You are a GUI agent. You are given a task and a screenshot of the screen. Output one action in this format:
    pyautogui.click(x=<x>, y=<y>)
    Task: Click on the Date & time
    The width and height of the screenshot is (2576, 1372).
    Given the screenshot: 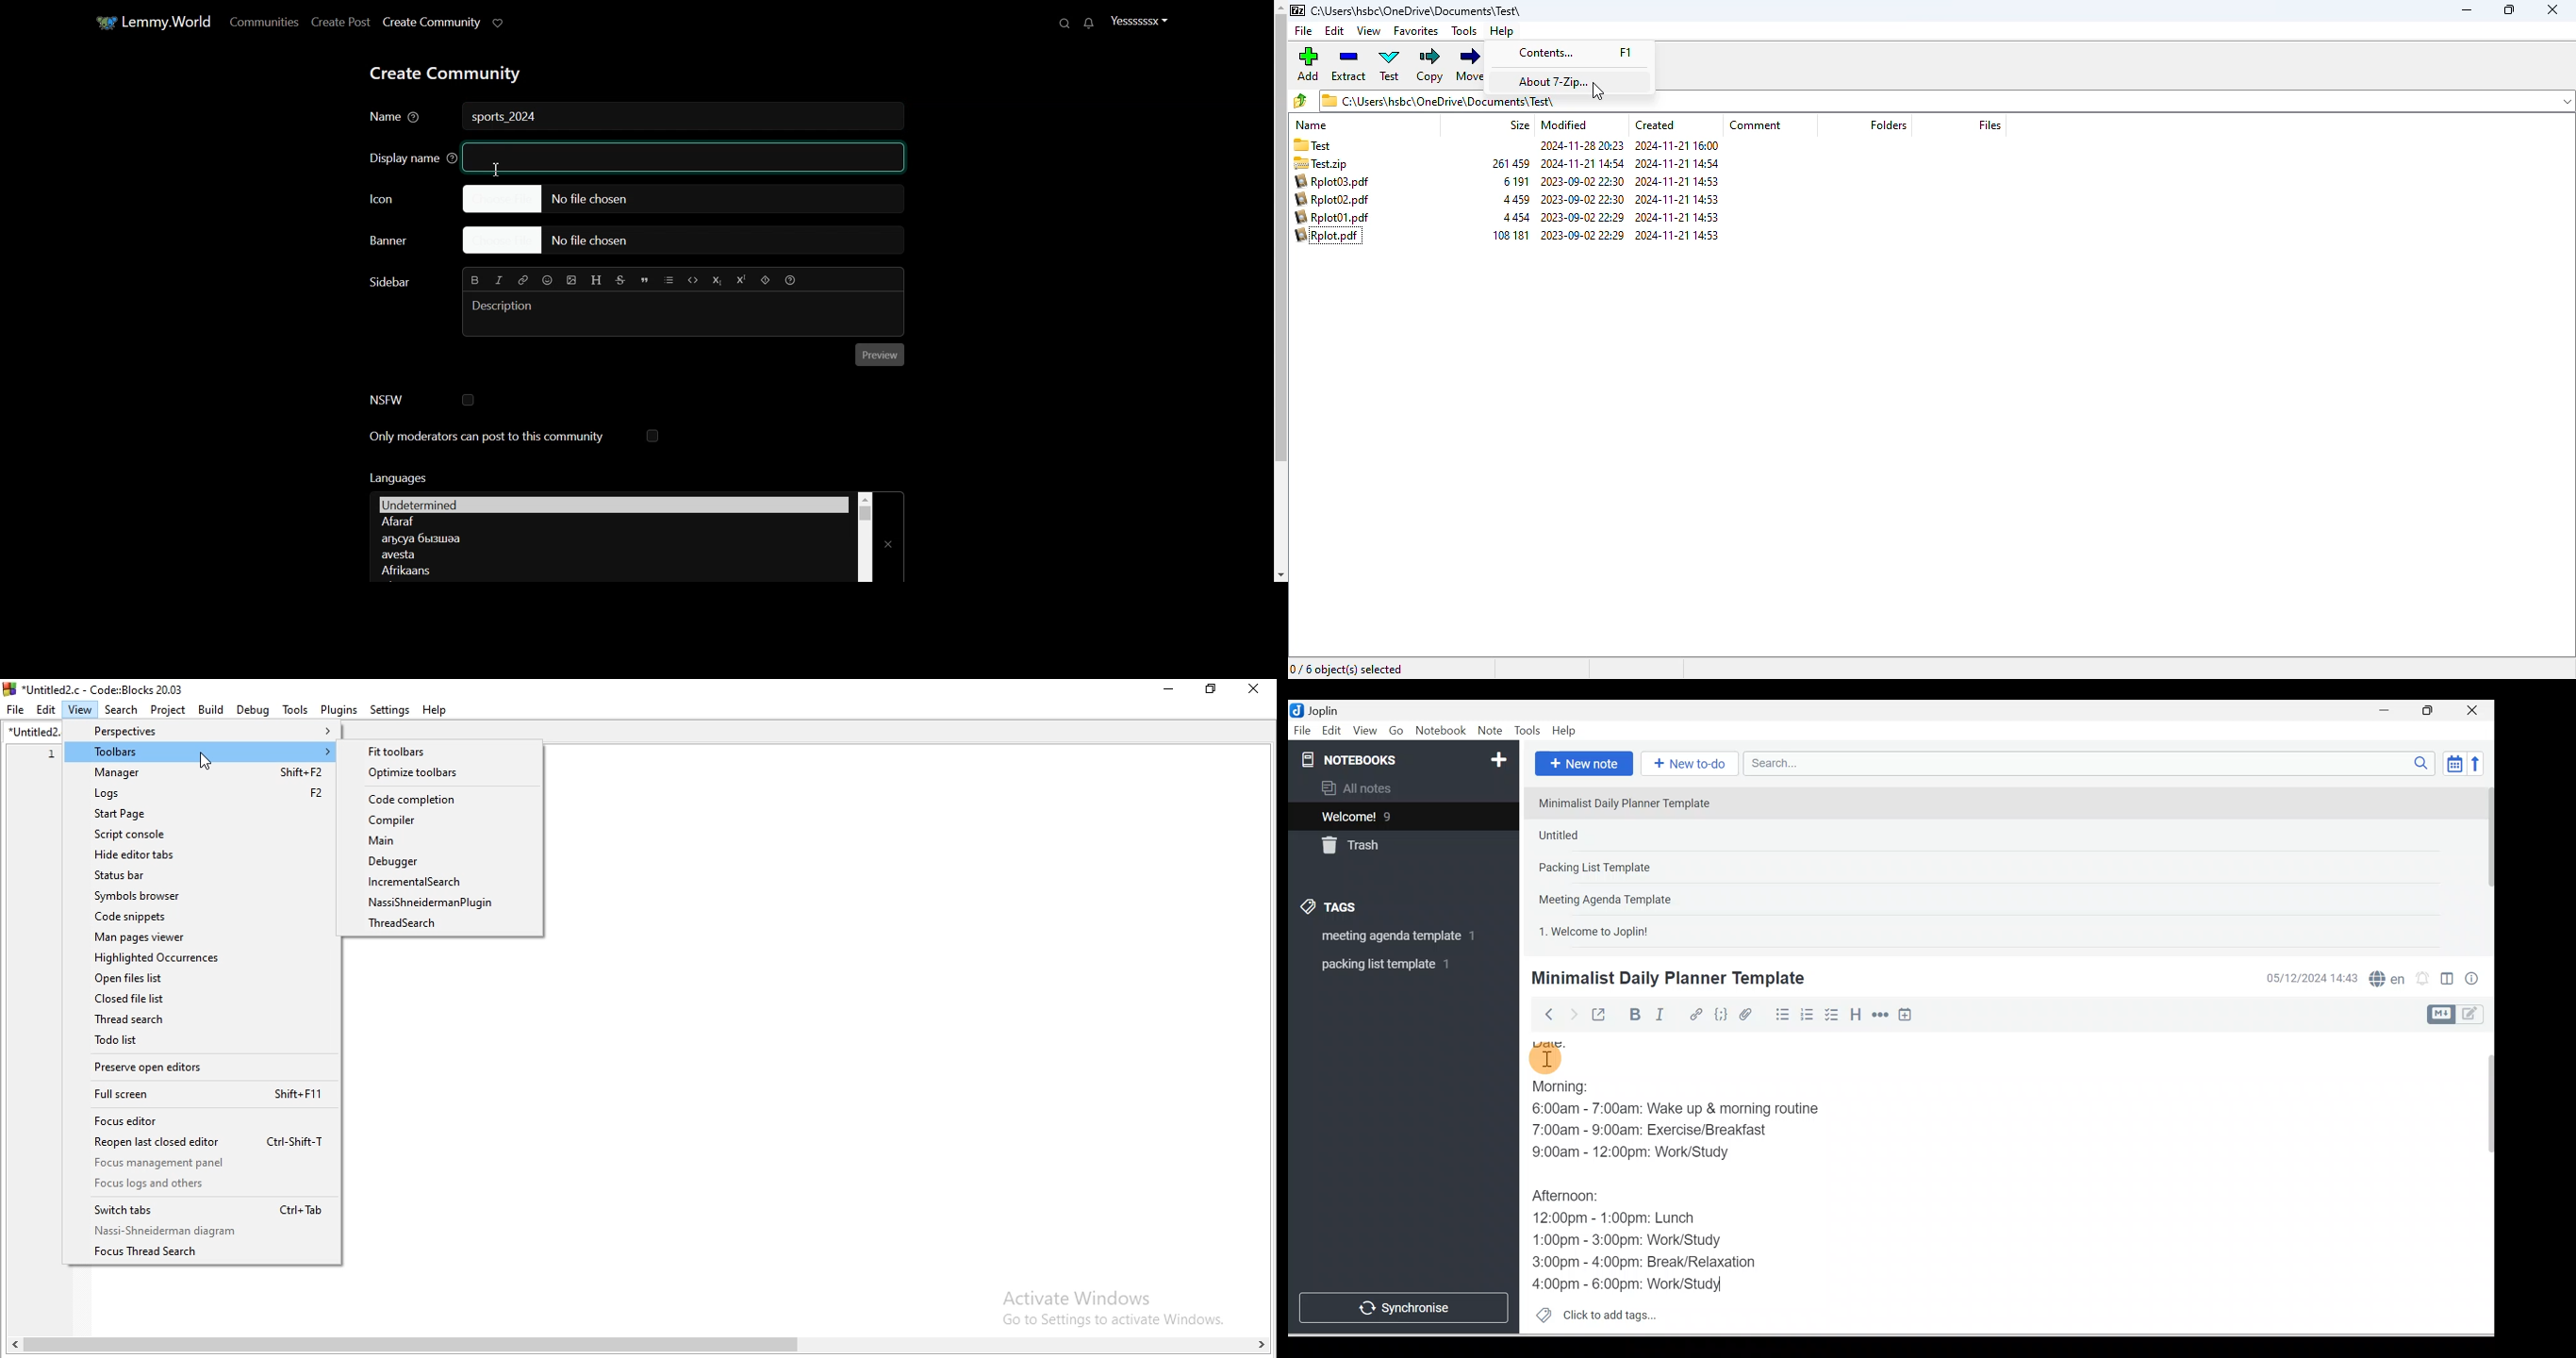 What is the action you would take?
    pyautogui.click(x=2309, y=978)
    